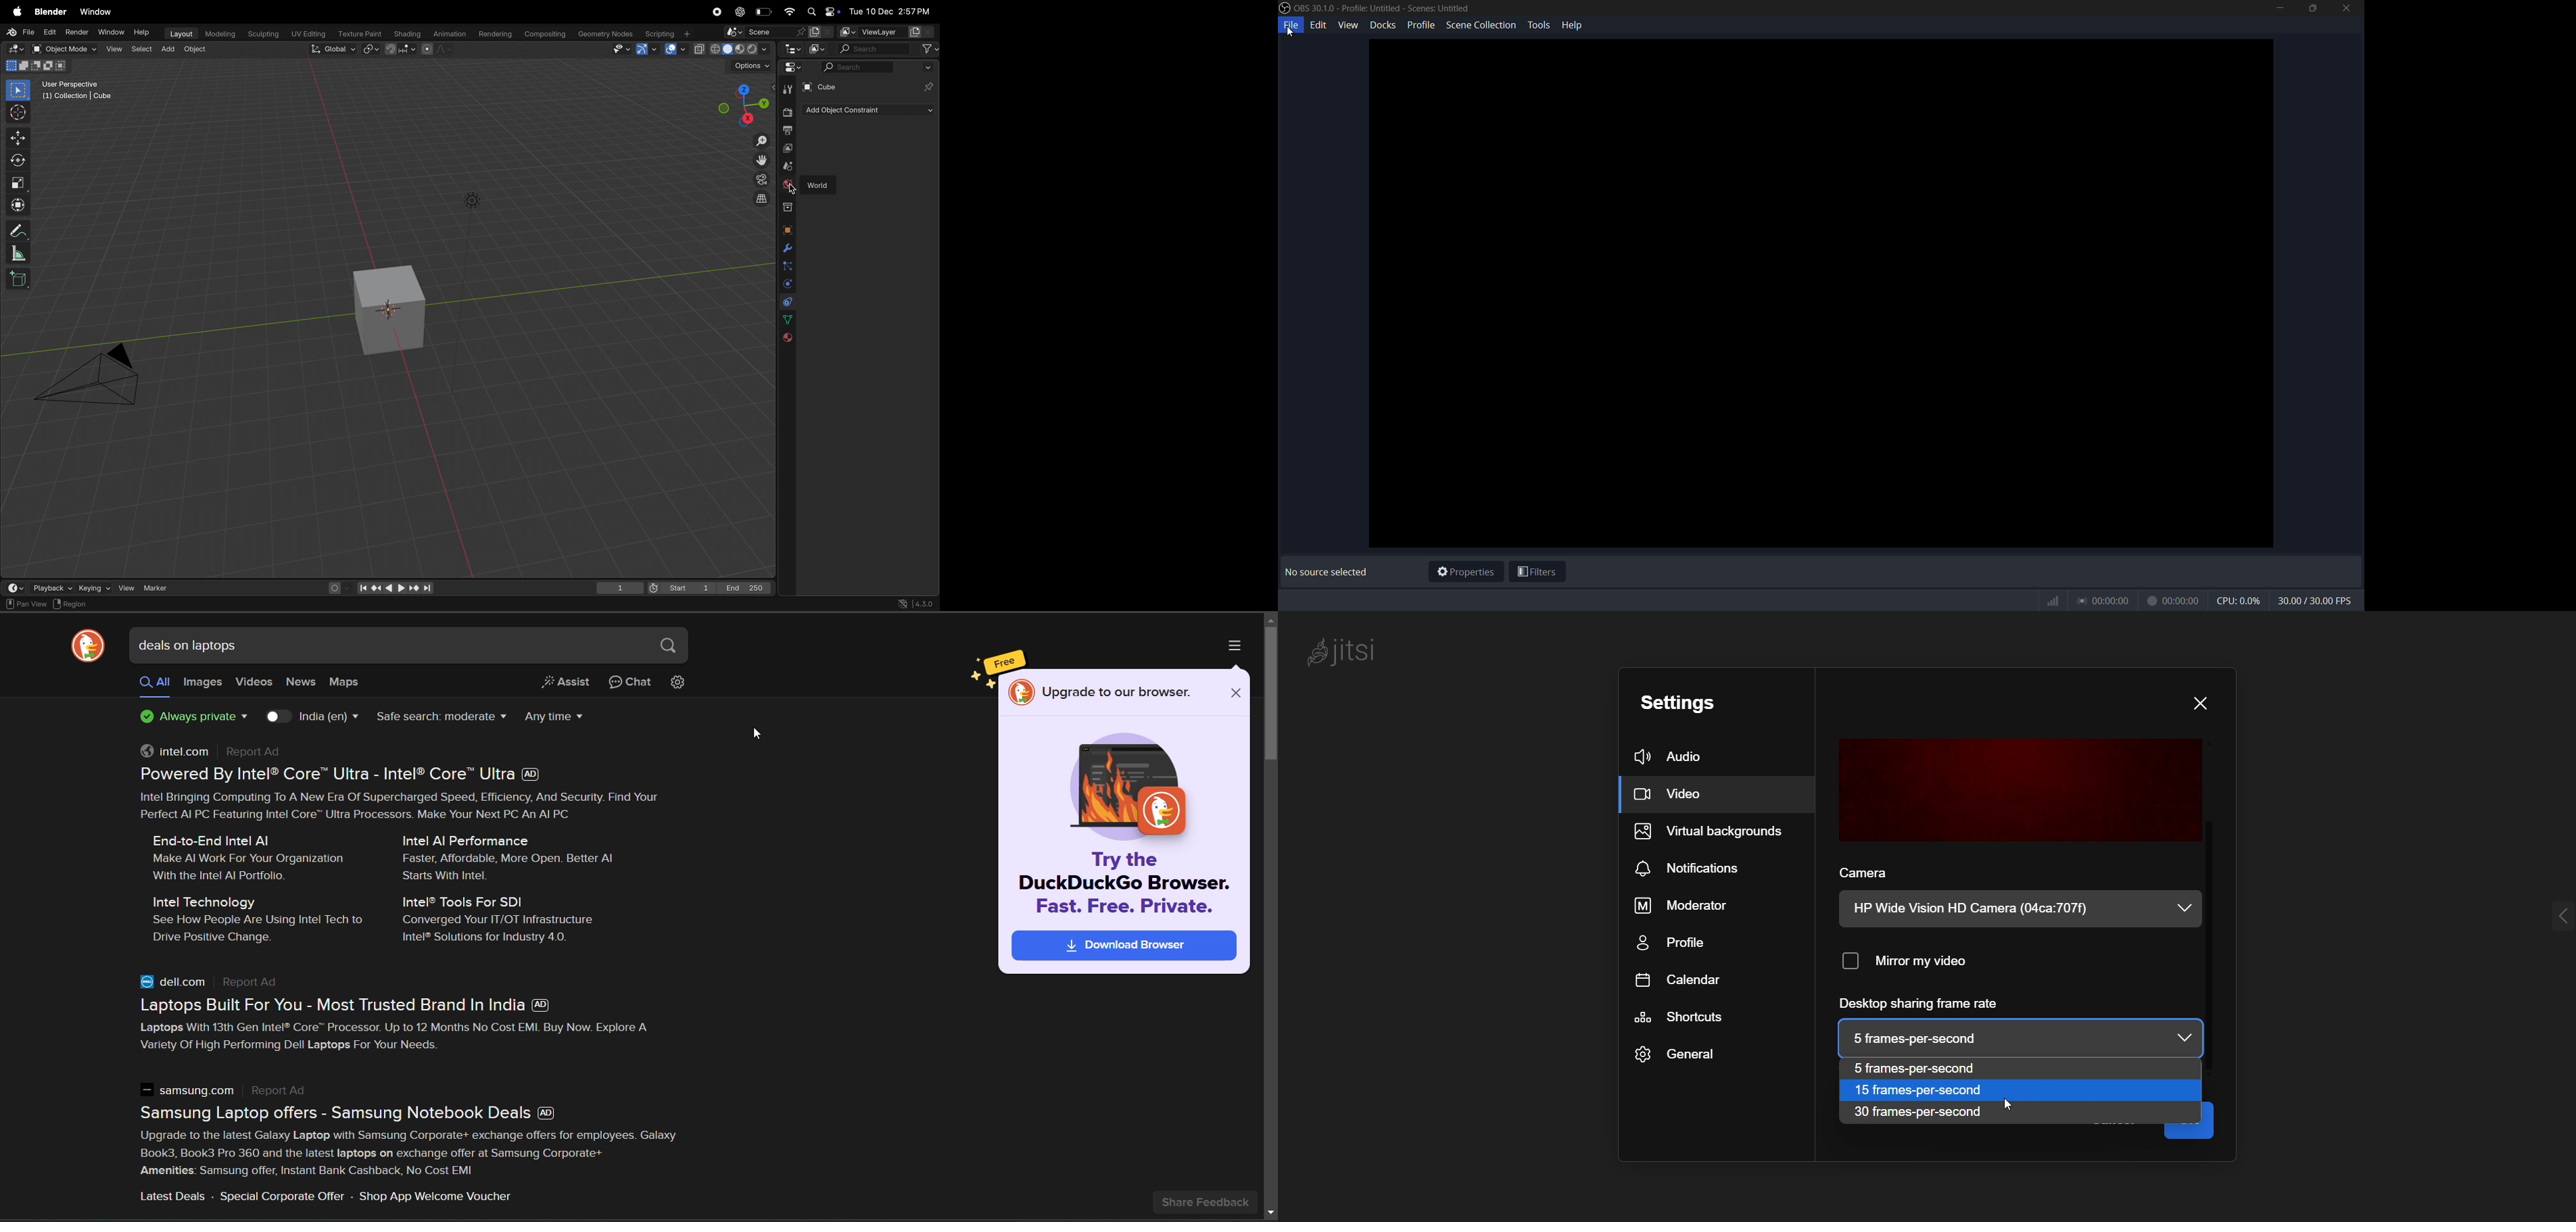 The height and width of the screenshot is (1232, 2576). Describe the element at coordinates (787, 302) in the screenshot. I see `constraints` at that location.